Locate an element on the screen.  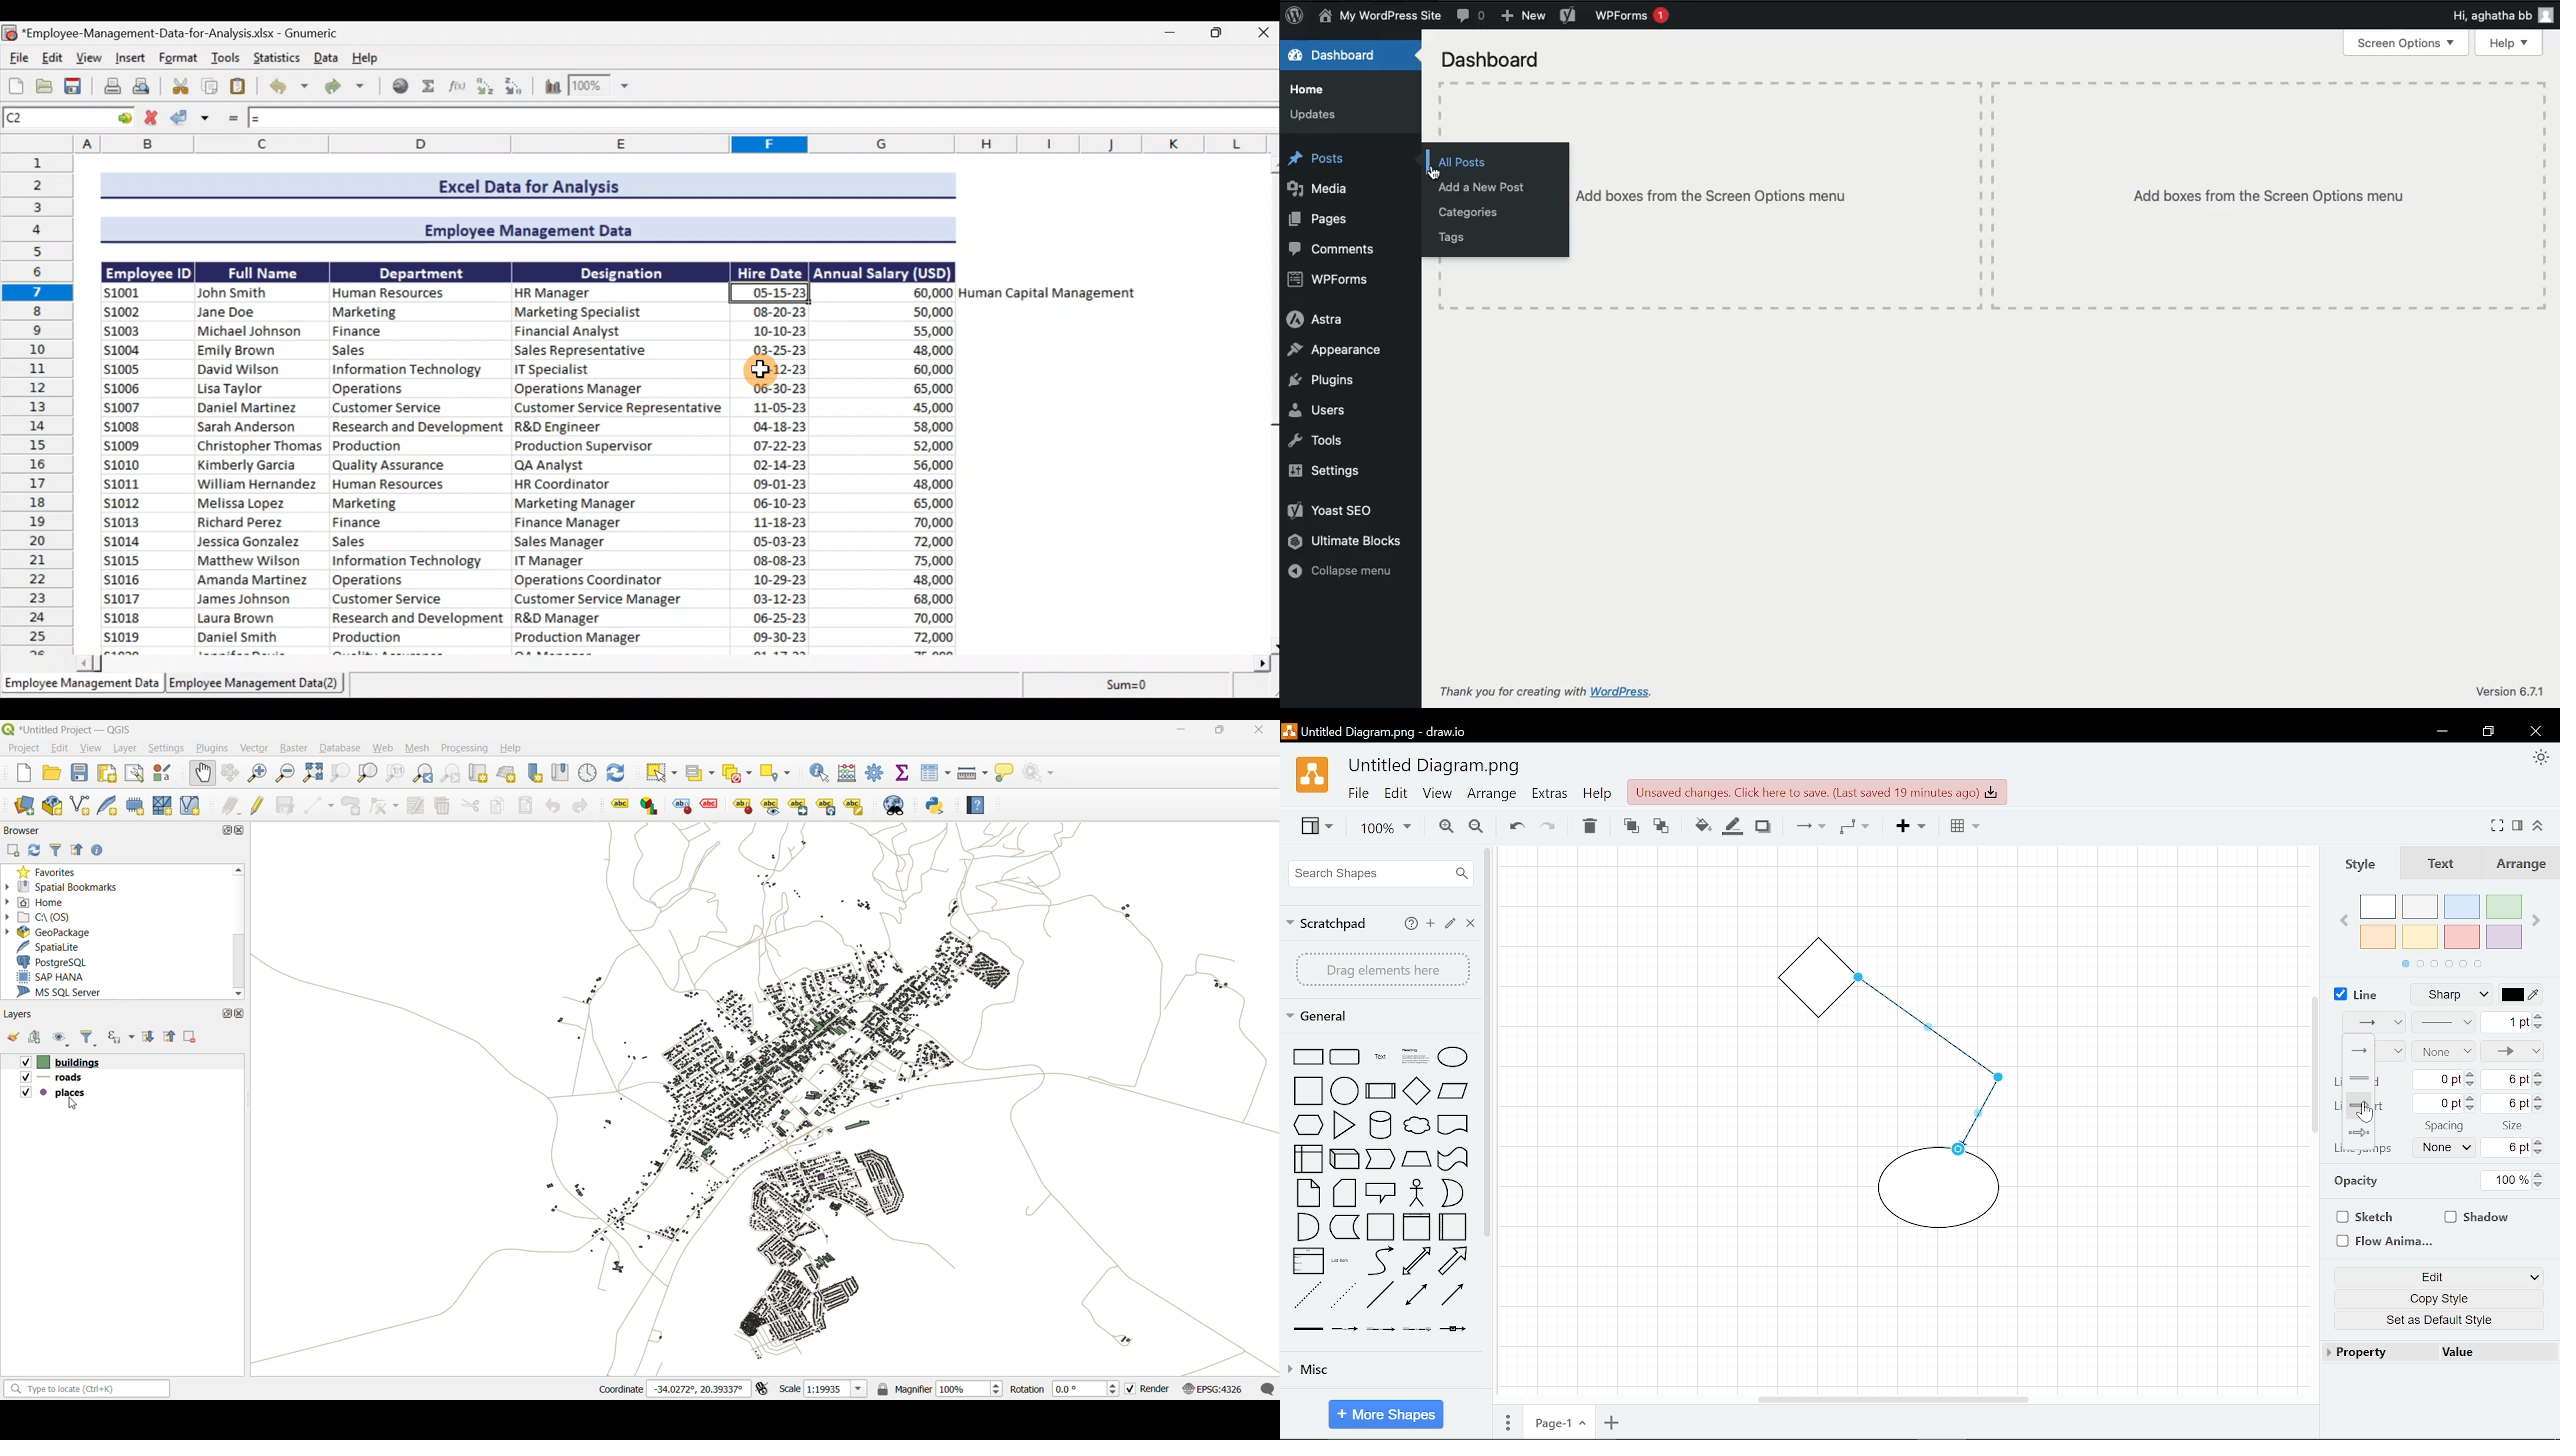
View is located at coordinates (1310, 828).